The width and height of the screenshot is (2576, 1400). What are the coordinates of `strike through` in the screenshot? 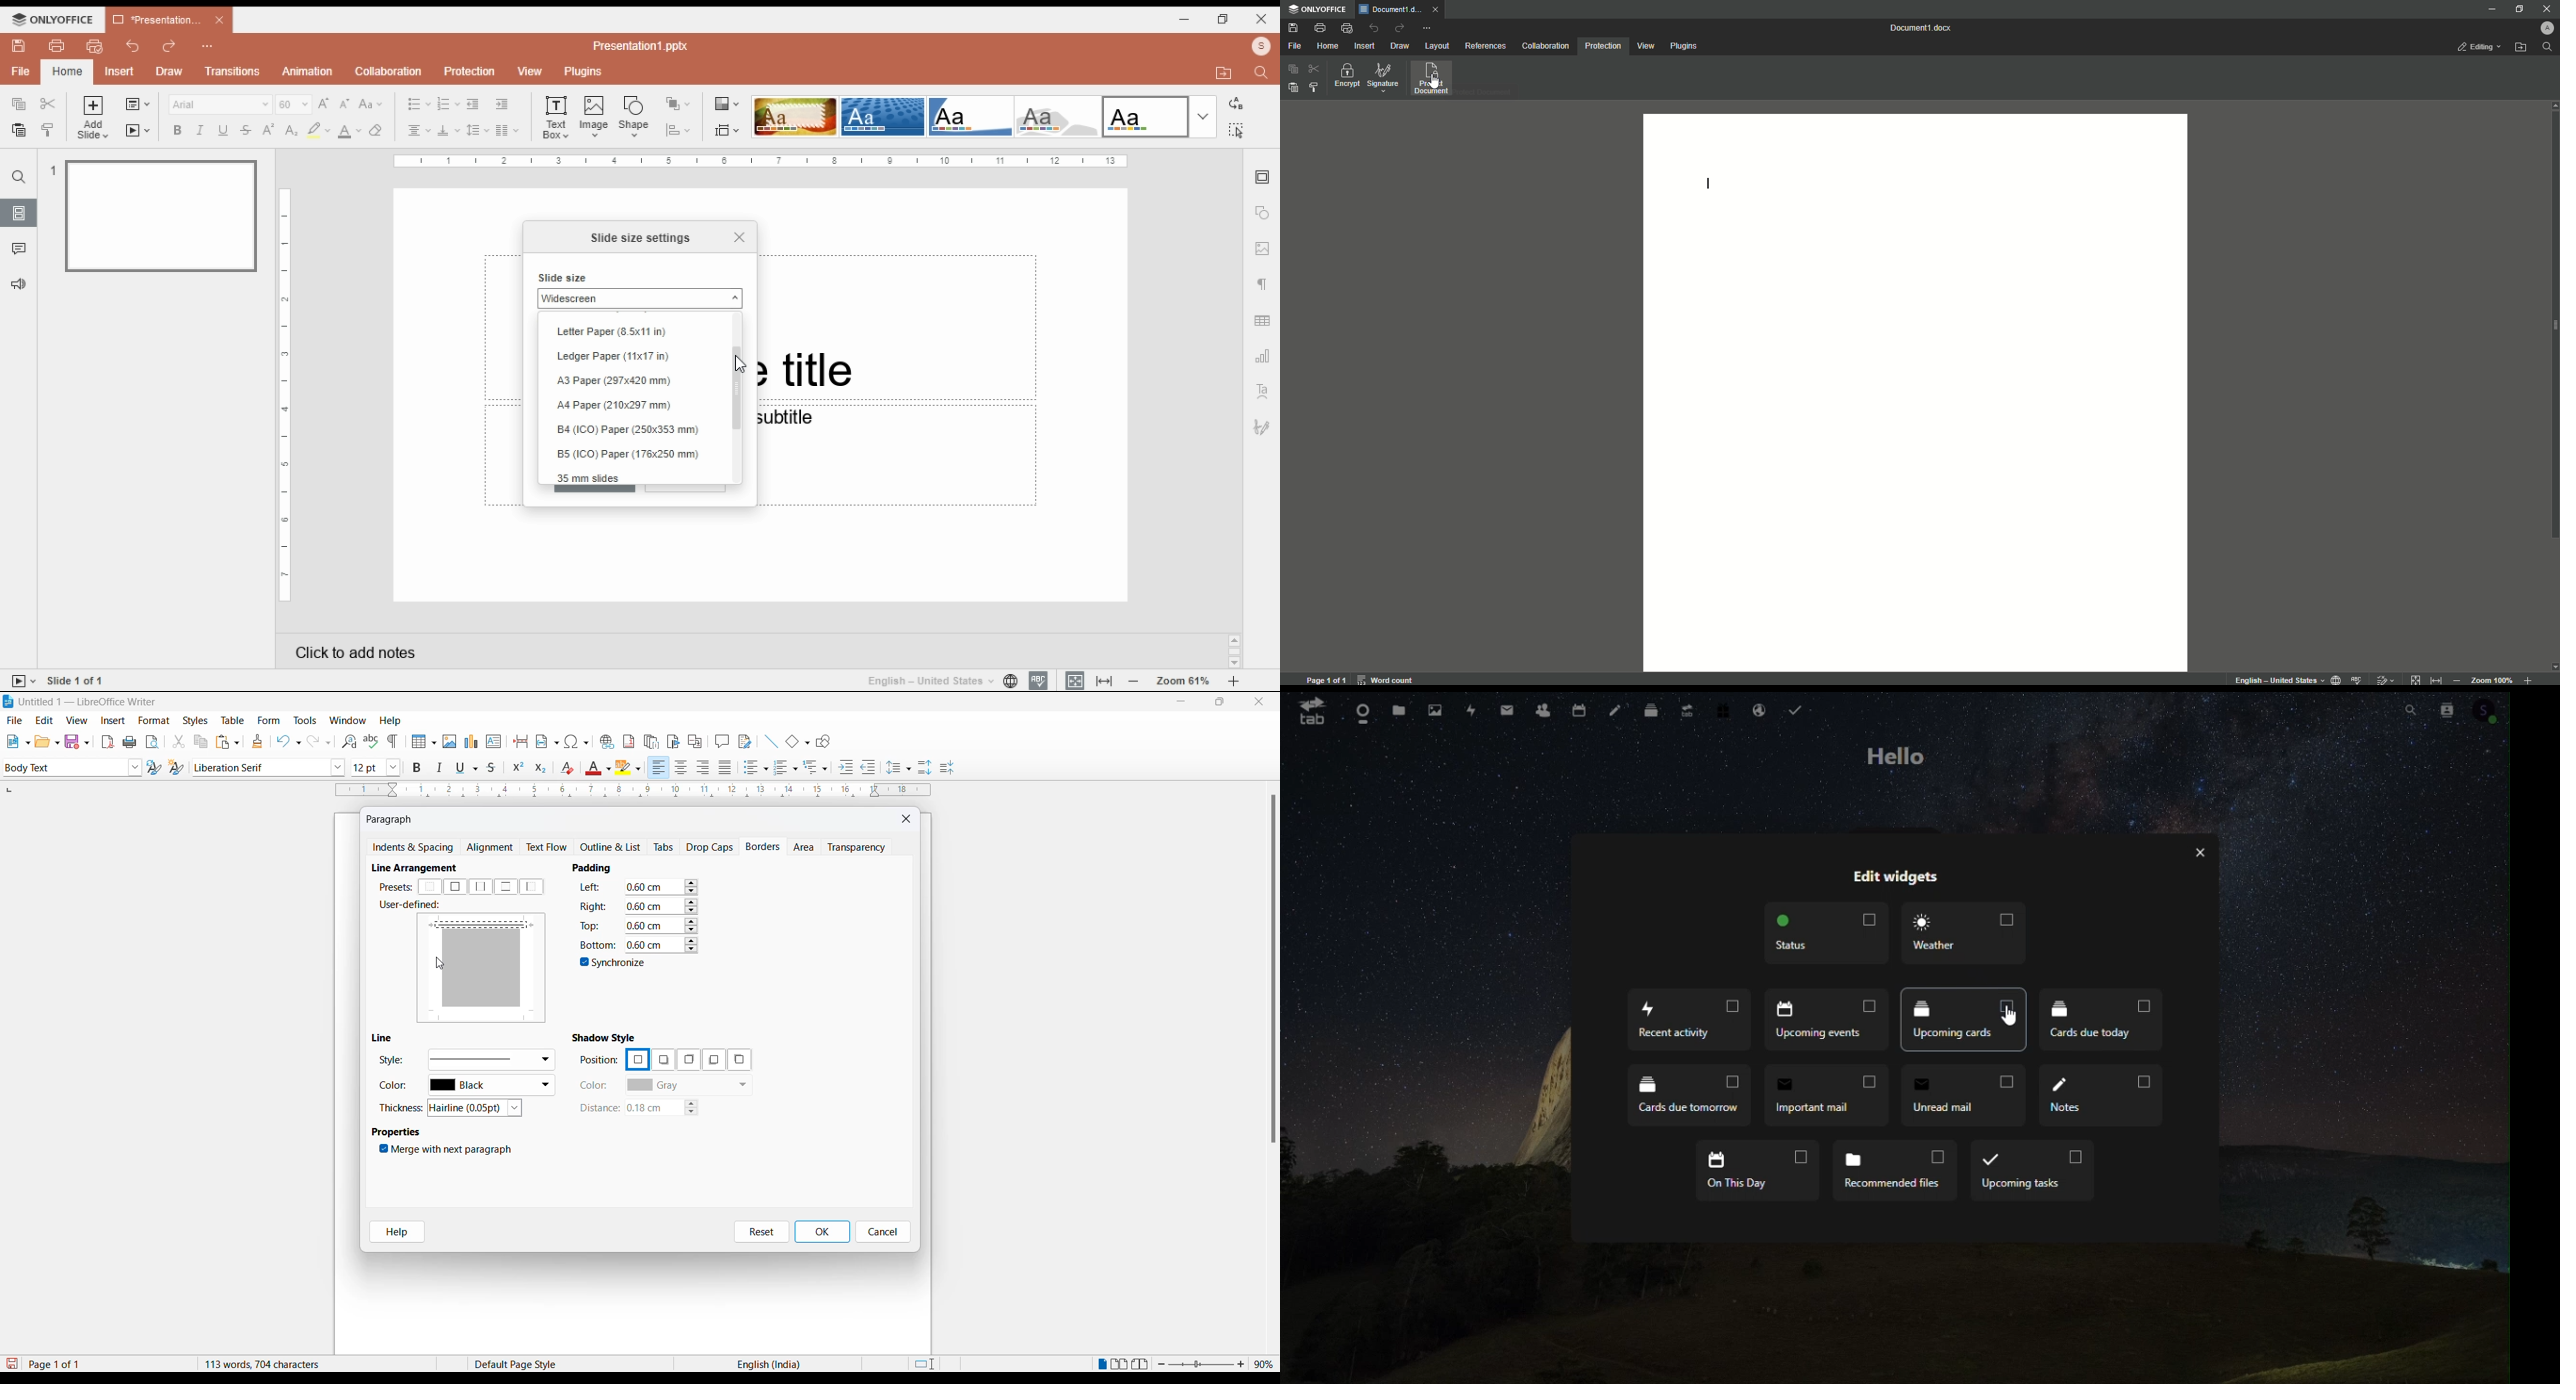 It's located at (495, 768).